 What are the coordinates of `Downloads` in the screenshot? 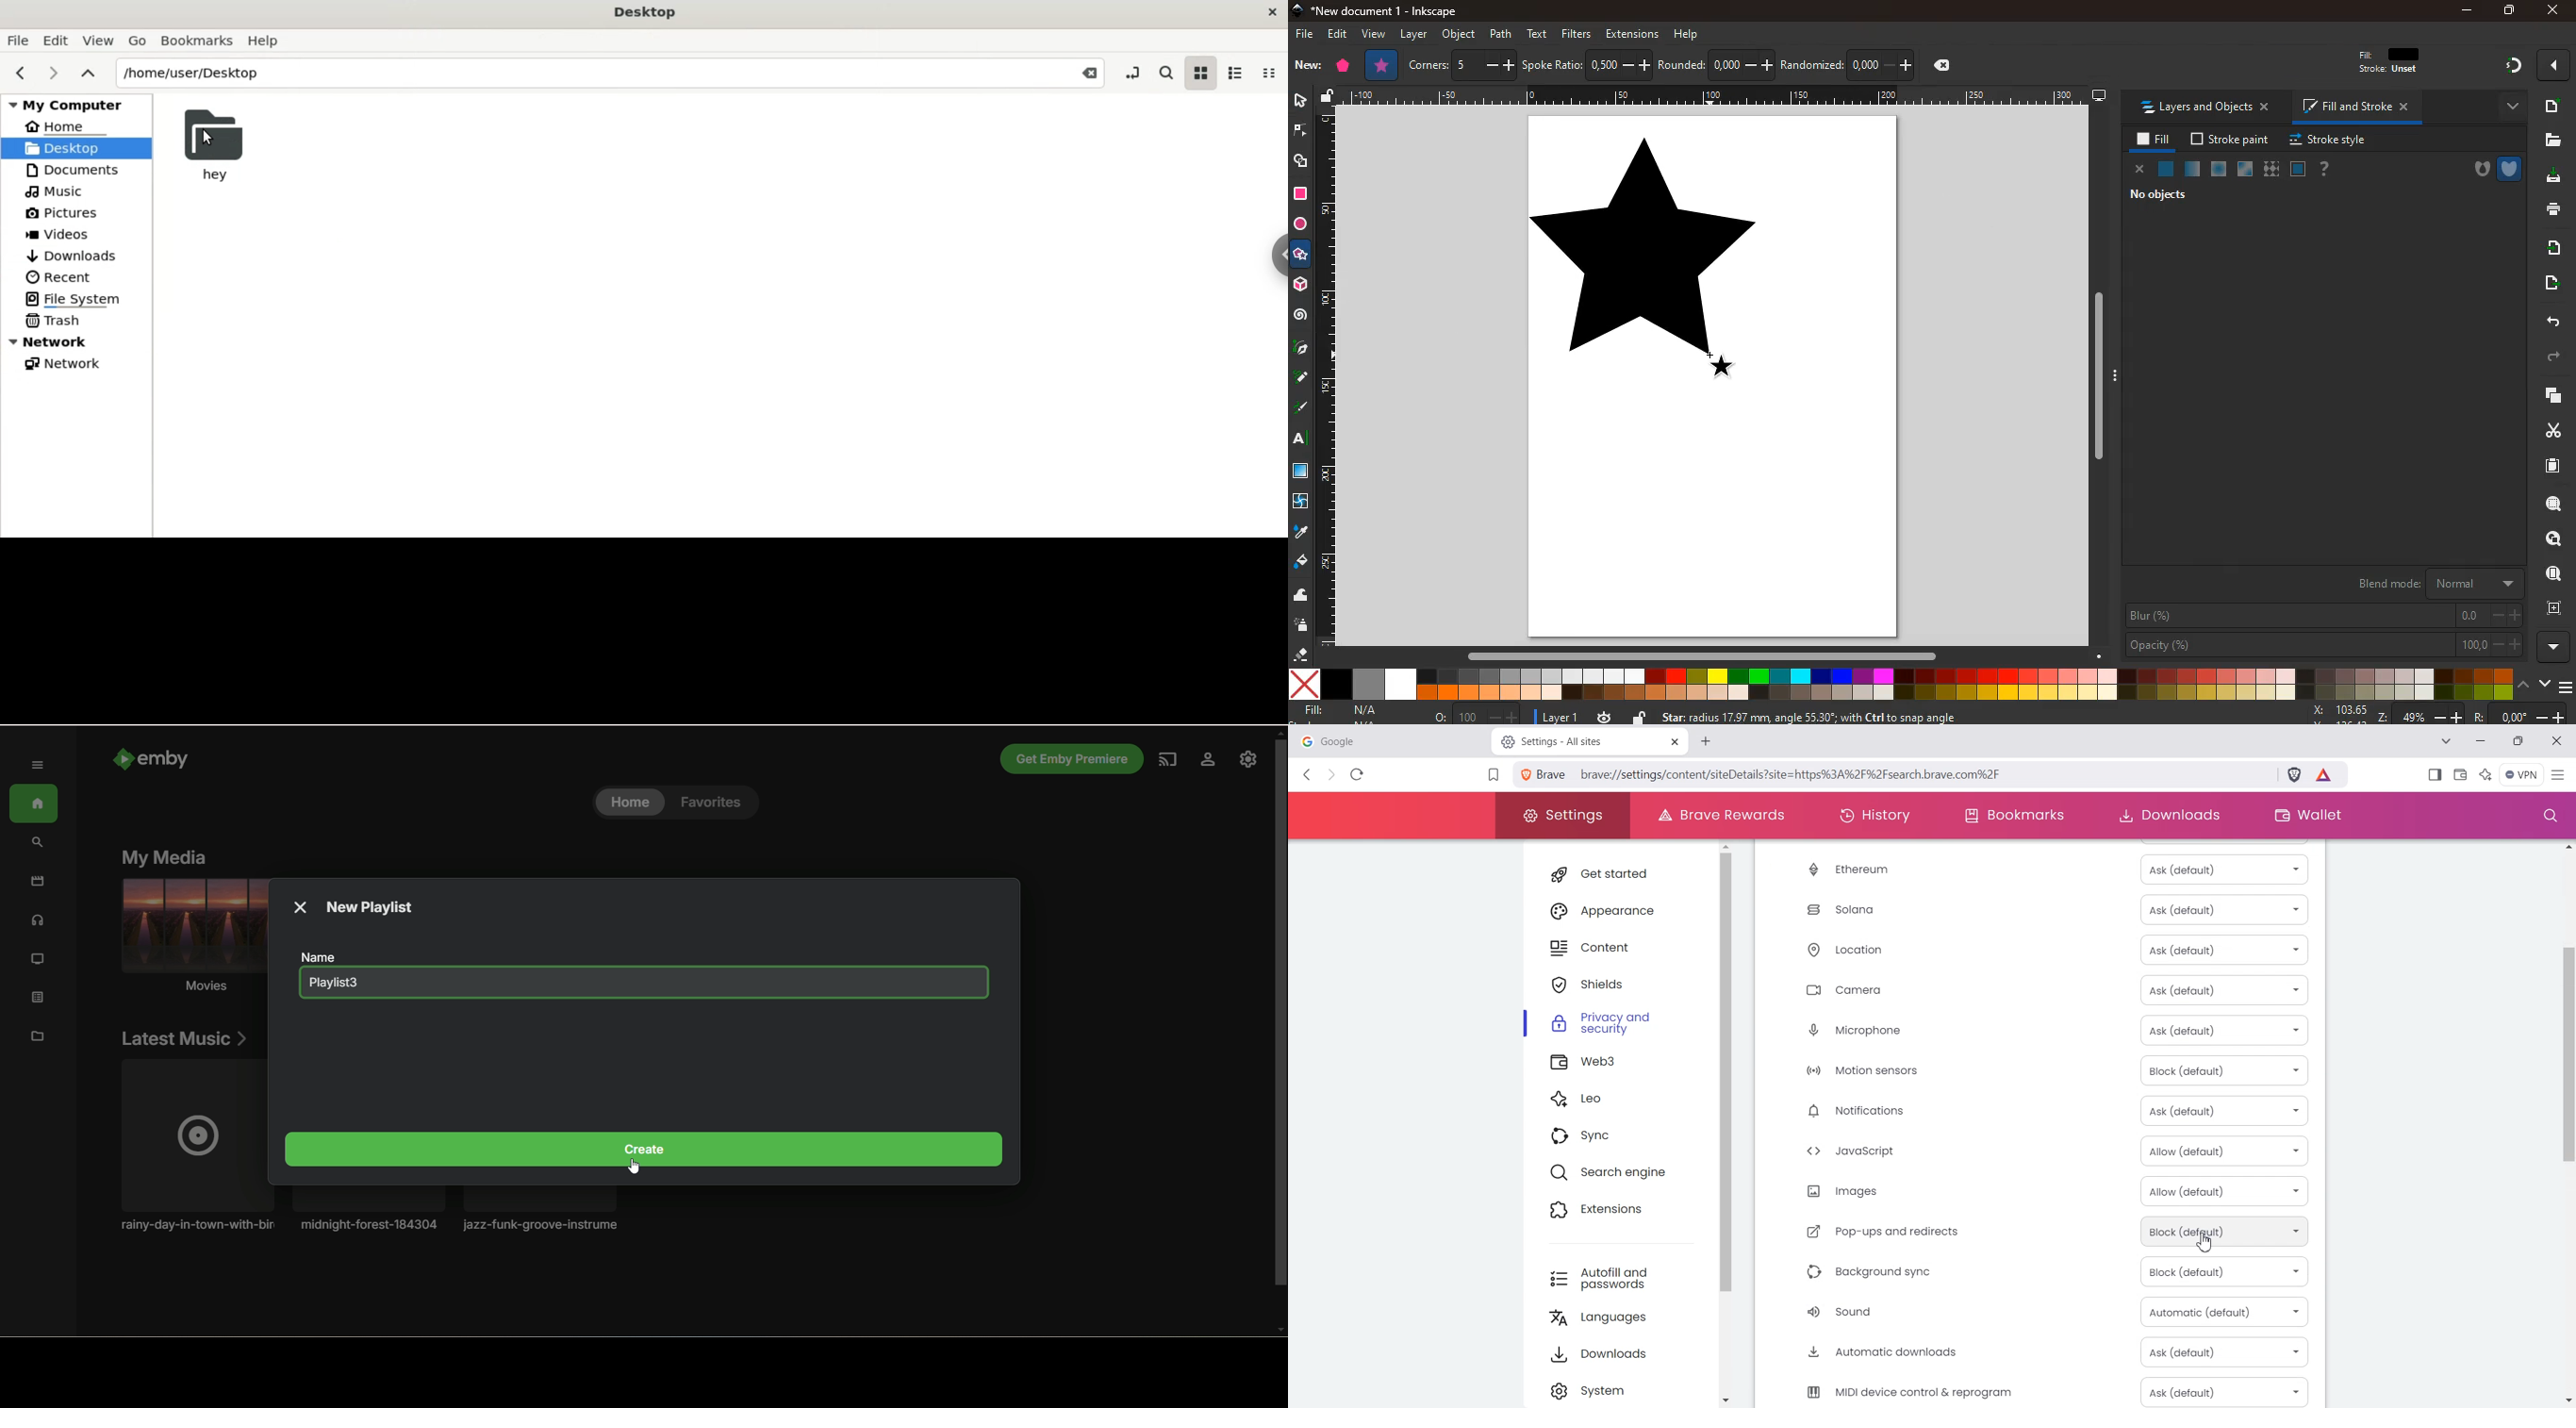 It's located at (2168, 816).